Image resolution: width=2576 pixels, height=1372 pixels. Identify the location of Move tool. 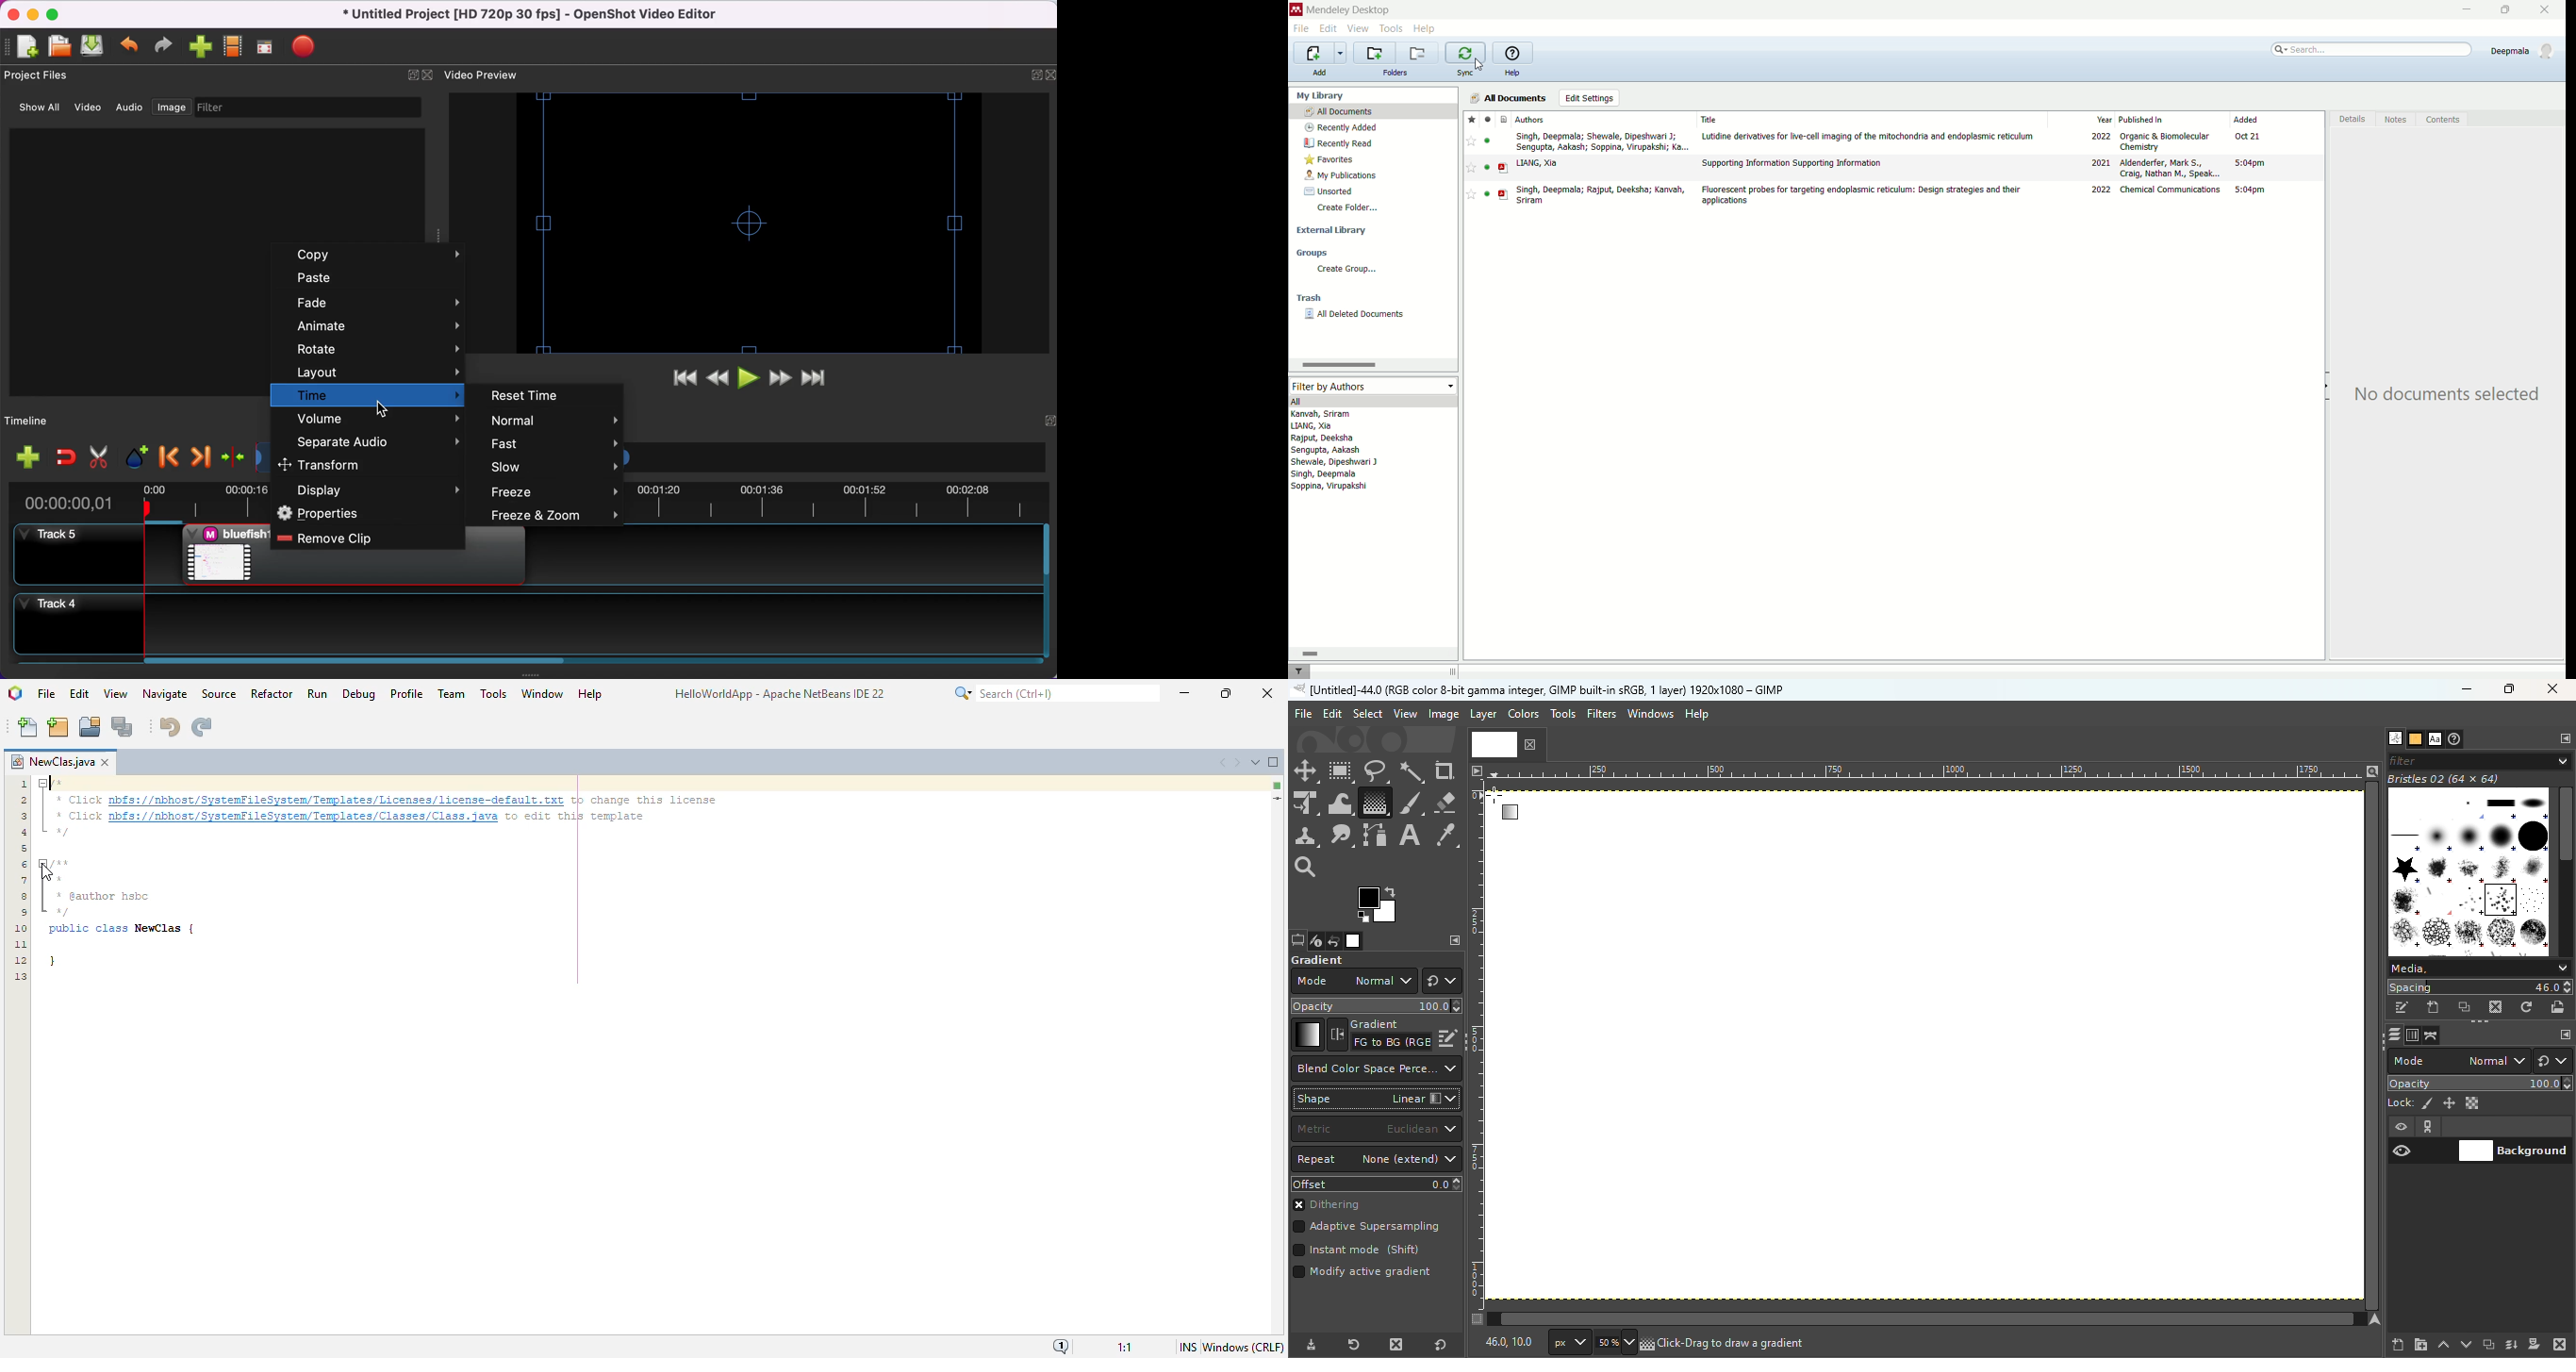
(1306, 771).